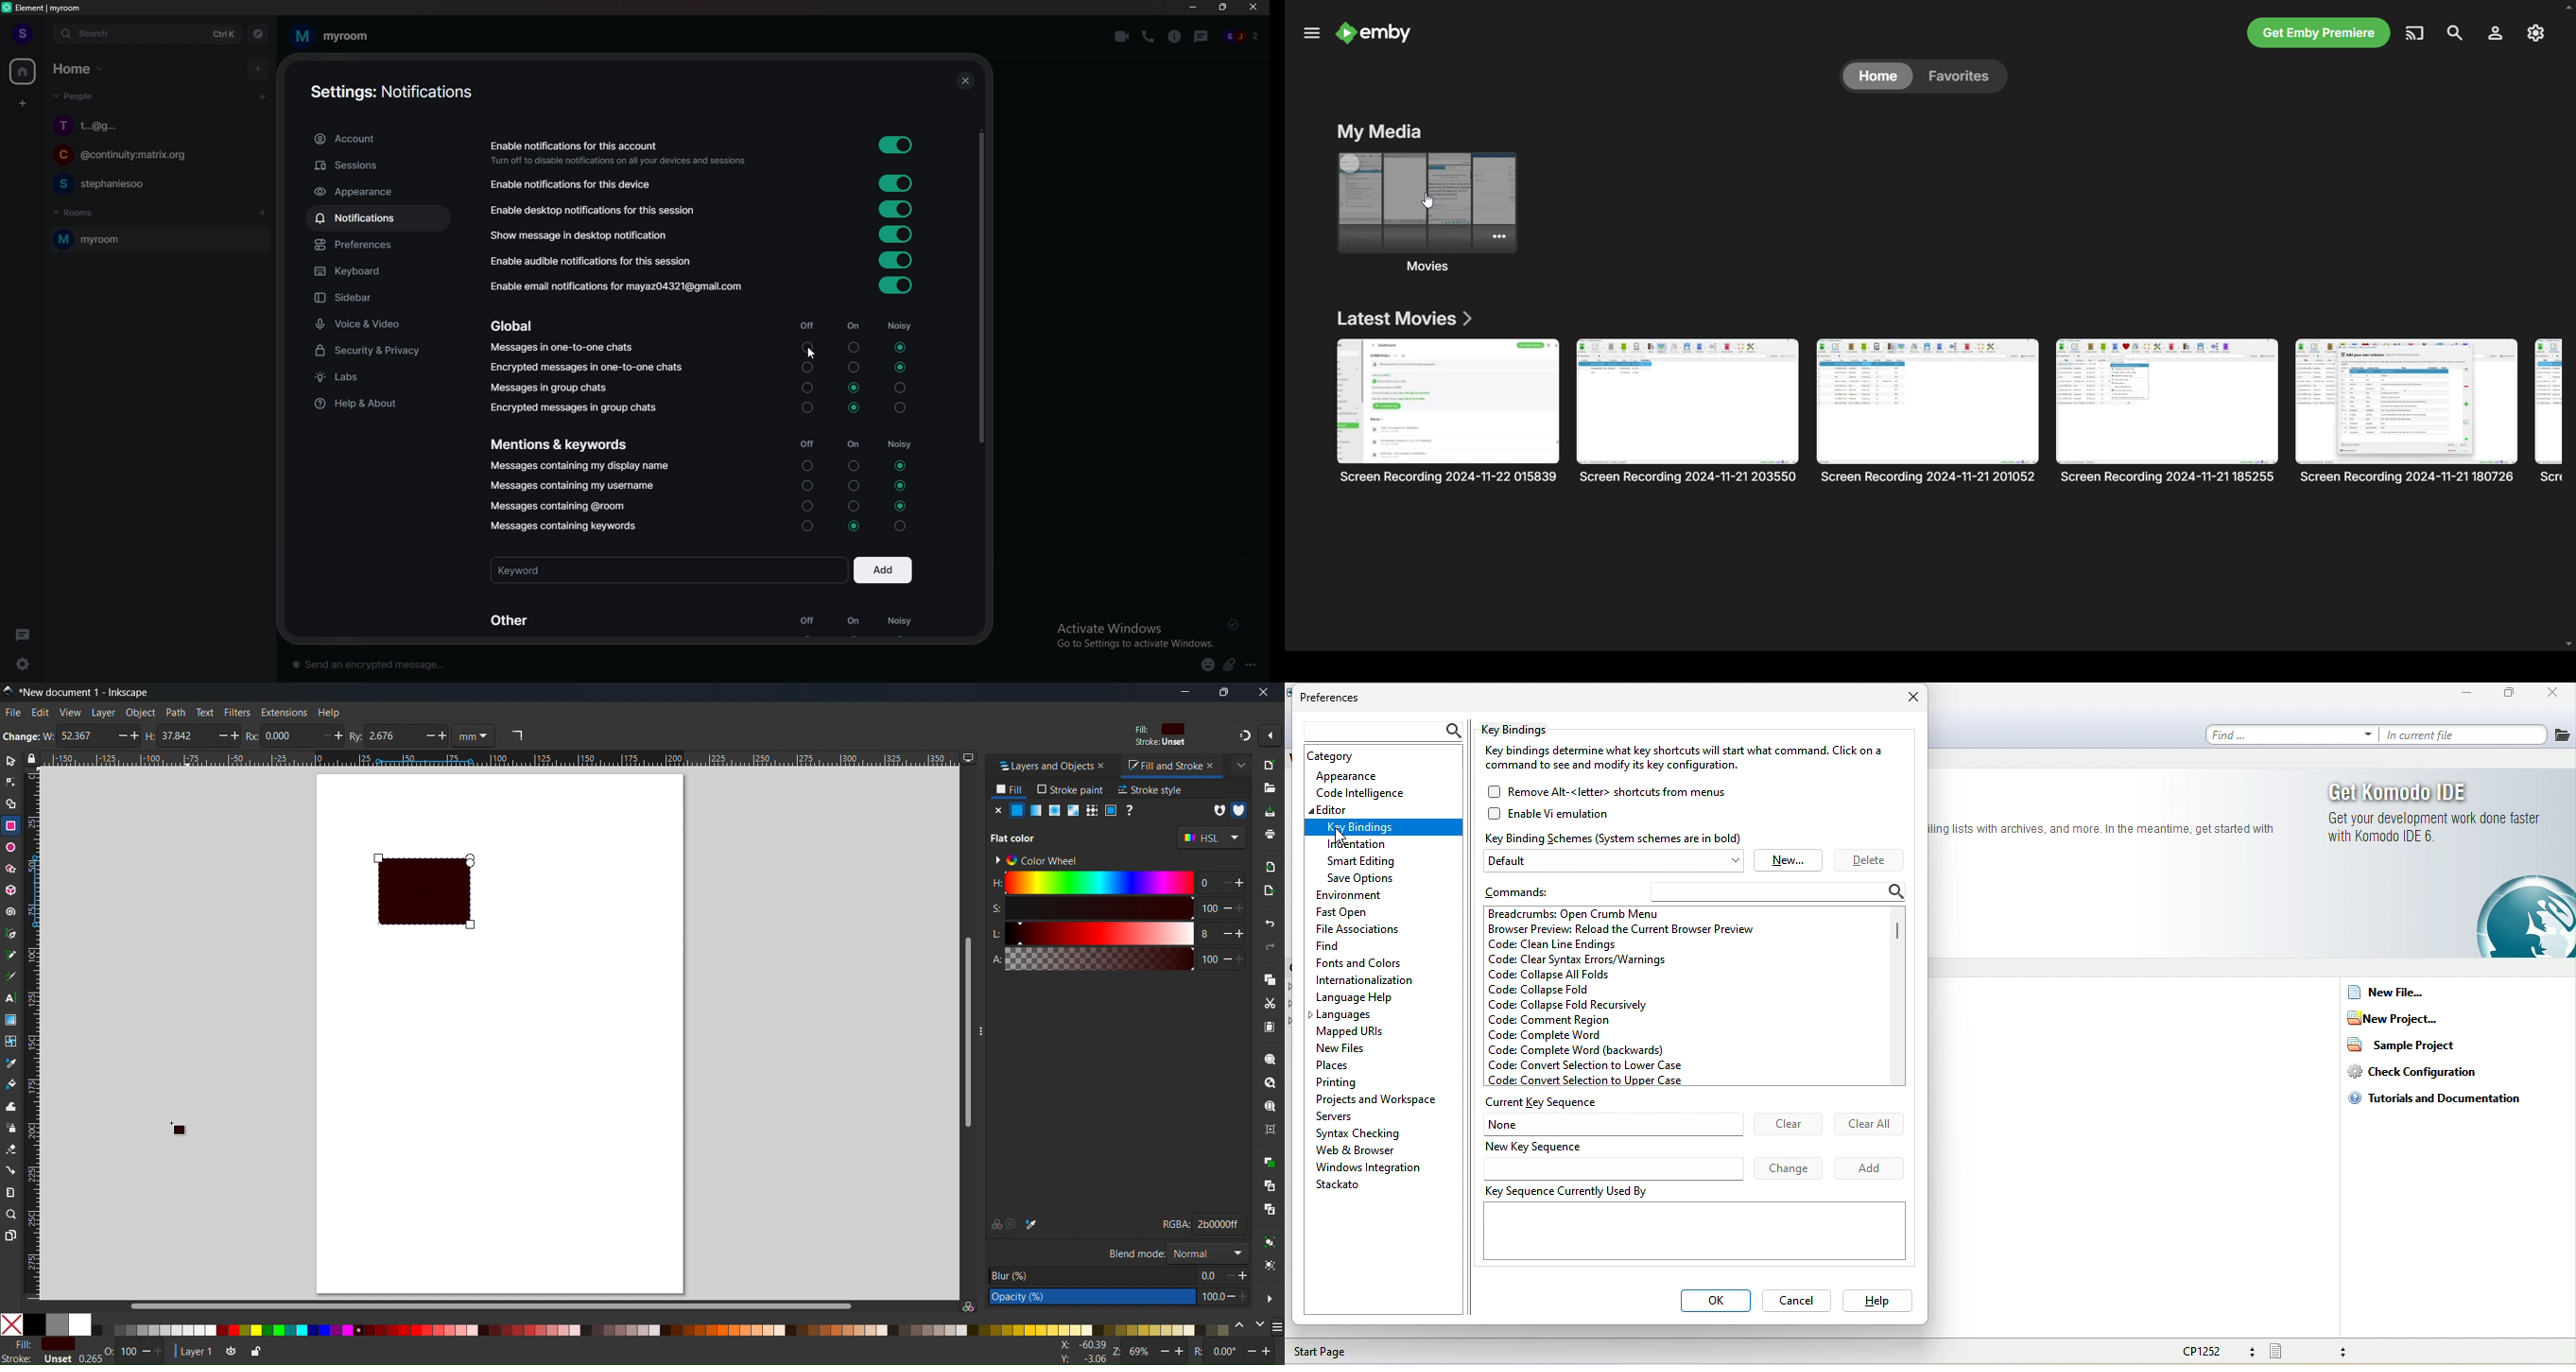 The width and height of the screenshot is (2576, 1372). I want to click on  8, so click(1203, 934).